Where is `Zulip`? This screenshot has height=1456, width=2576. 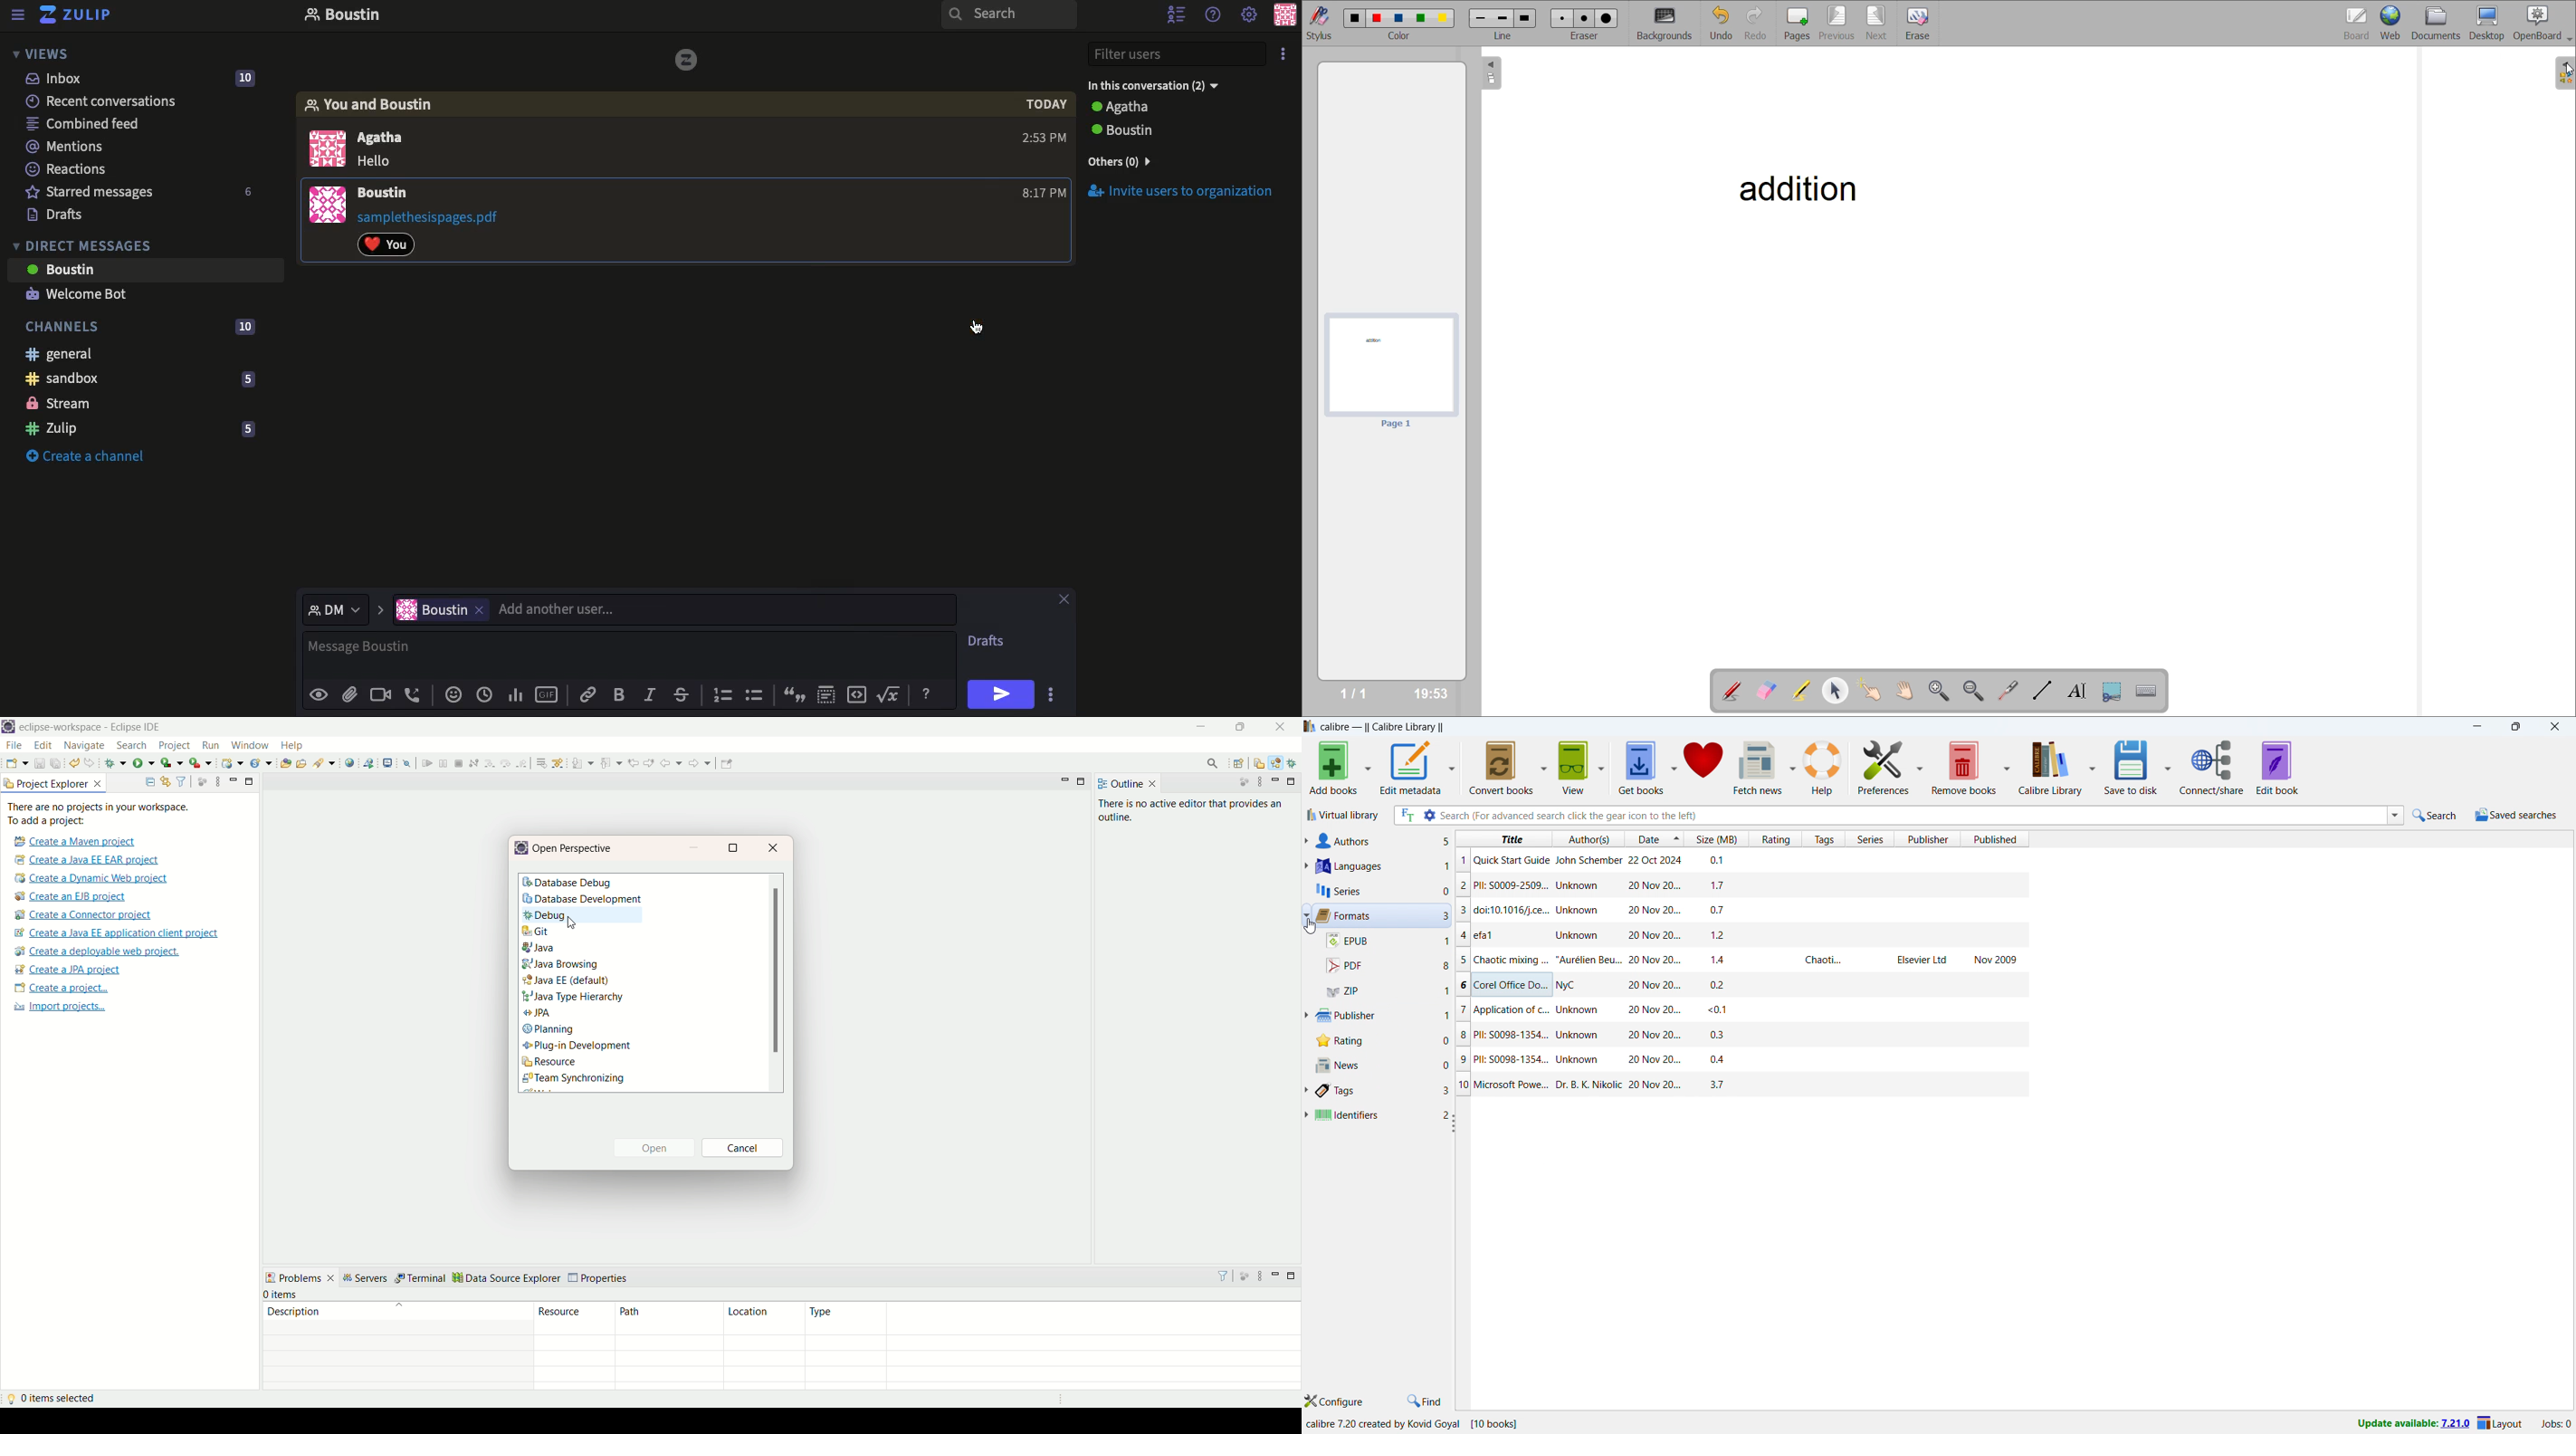
Zulip is located at coordinates (143, 431).